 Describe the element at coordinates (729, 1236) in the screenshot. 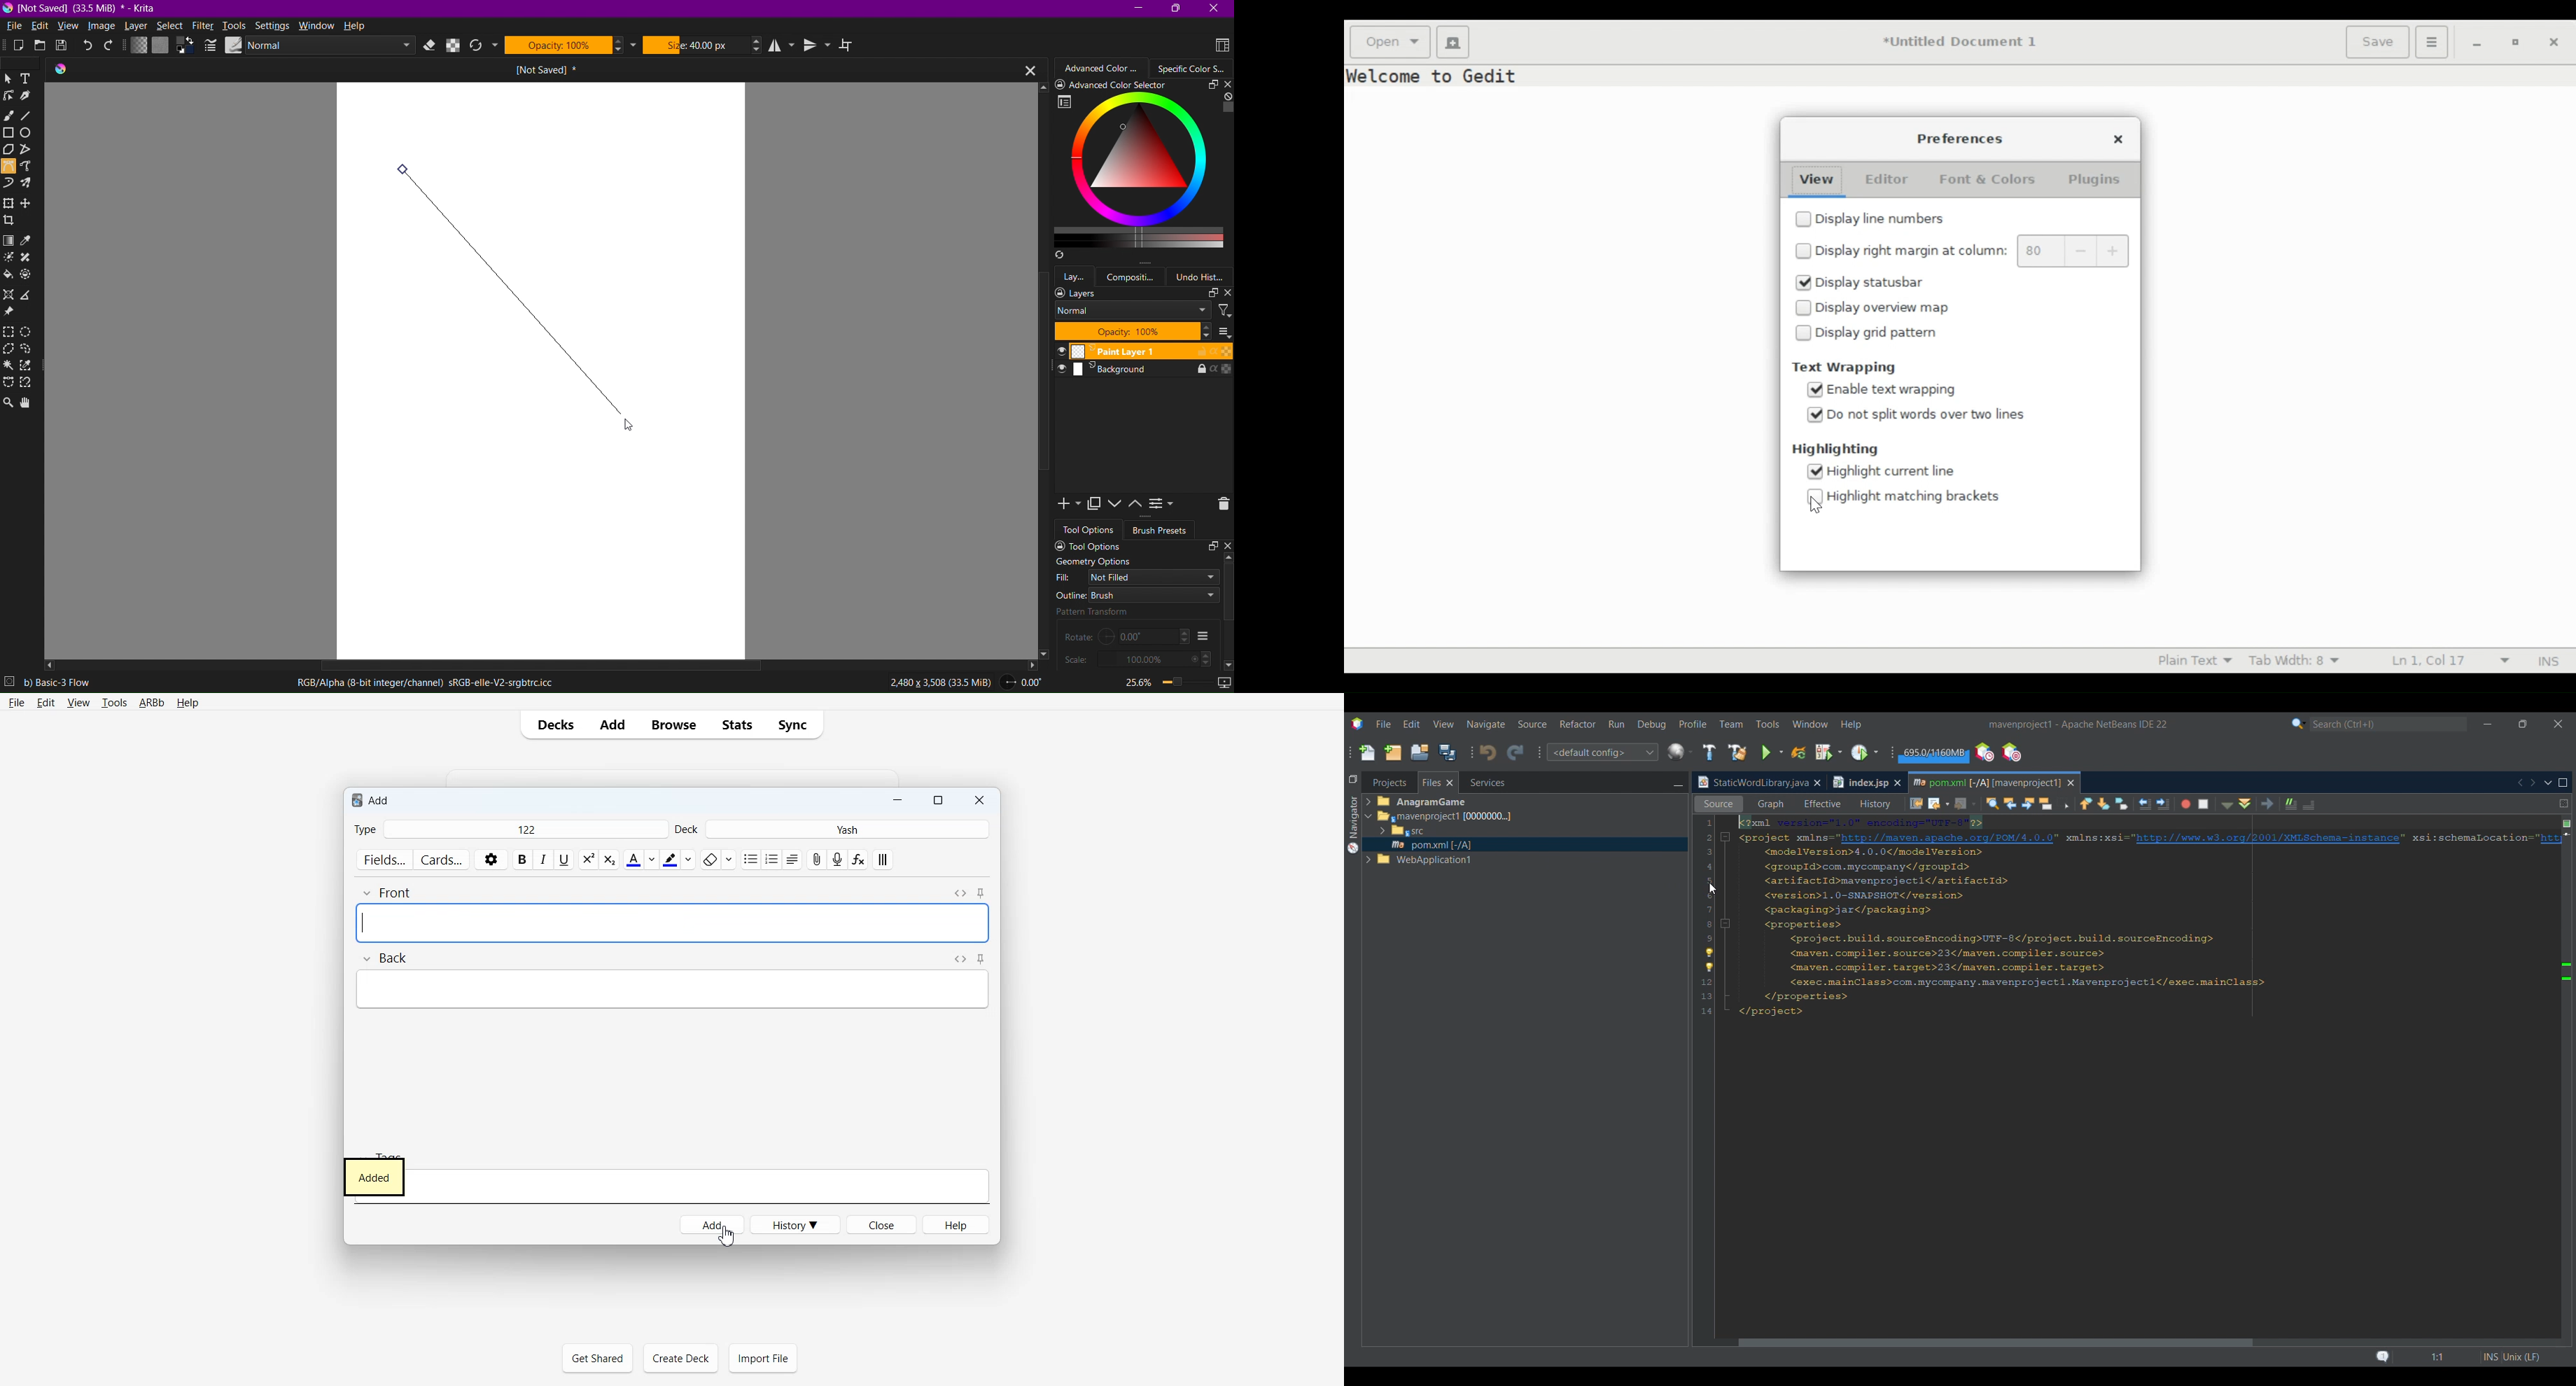

I see `Cursor` at that location.